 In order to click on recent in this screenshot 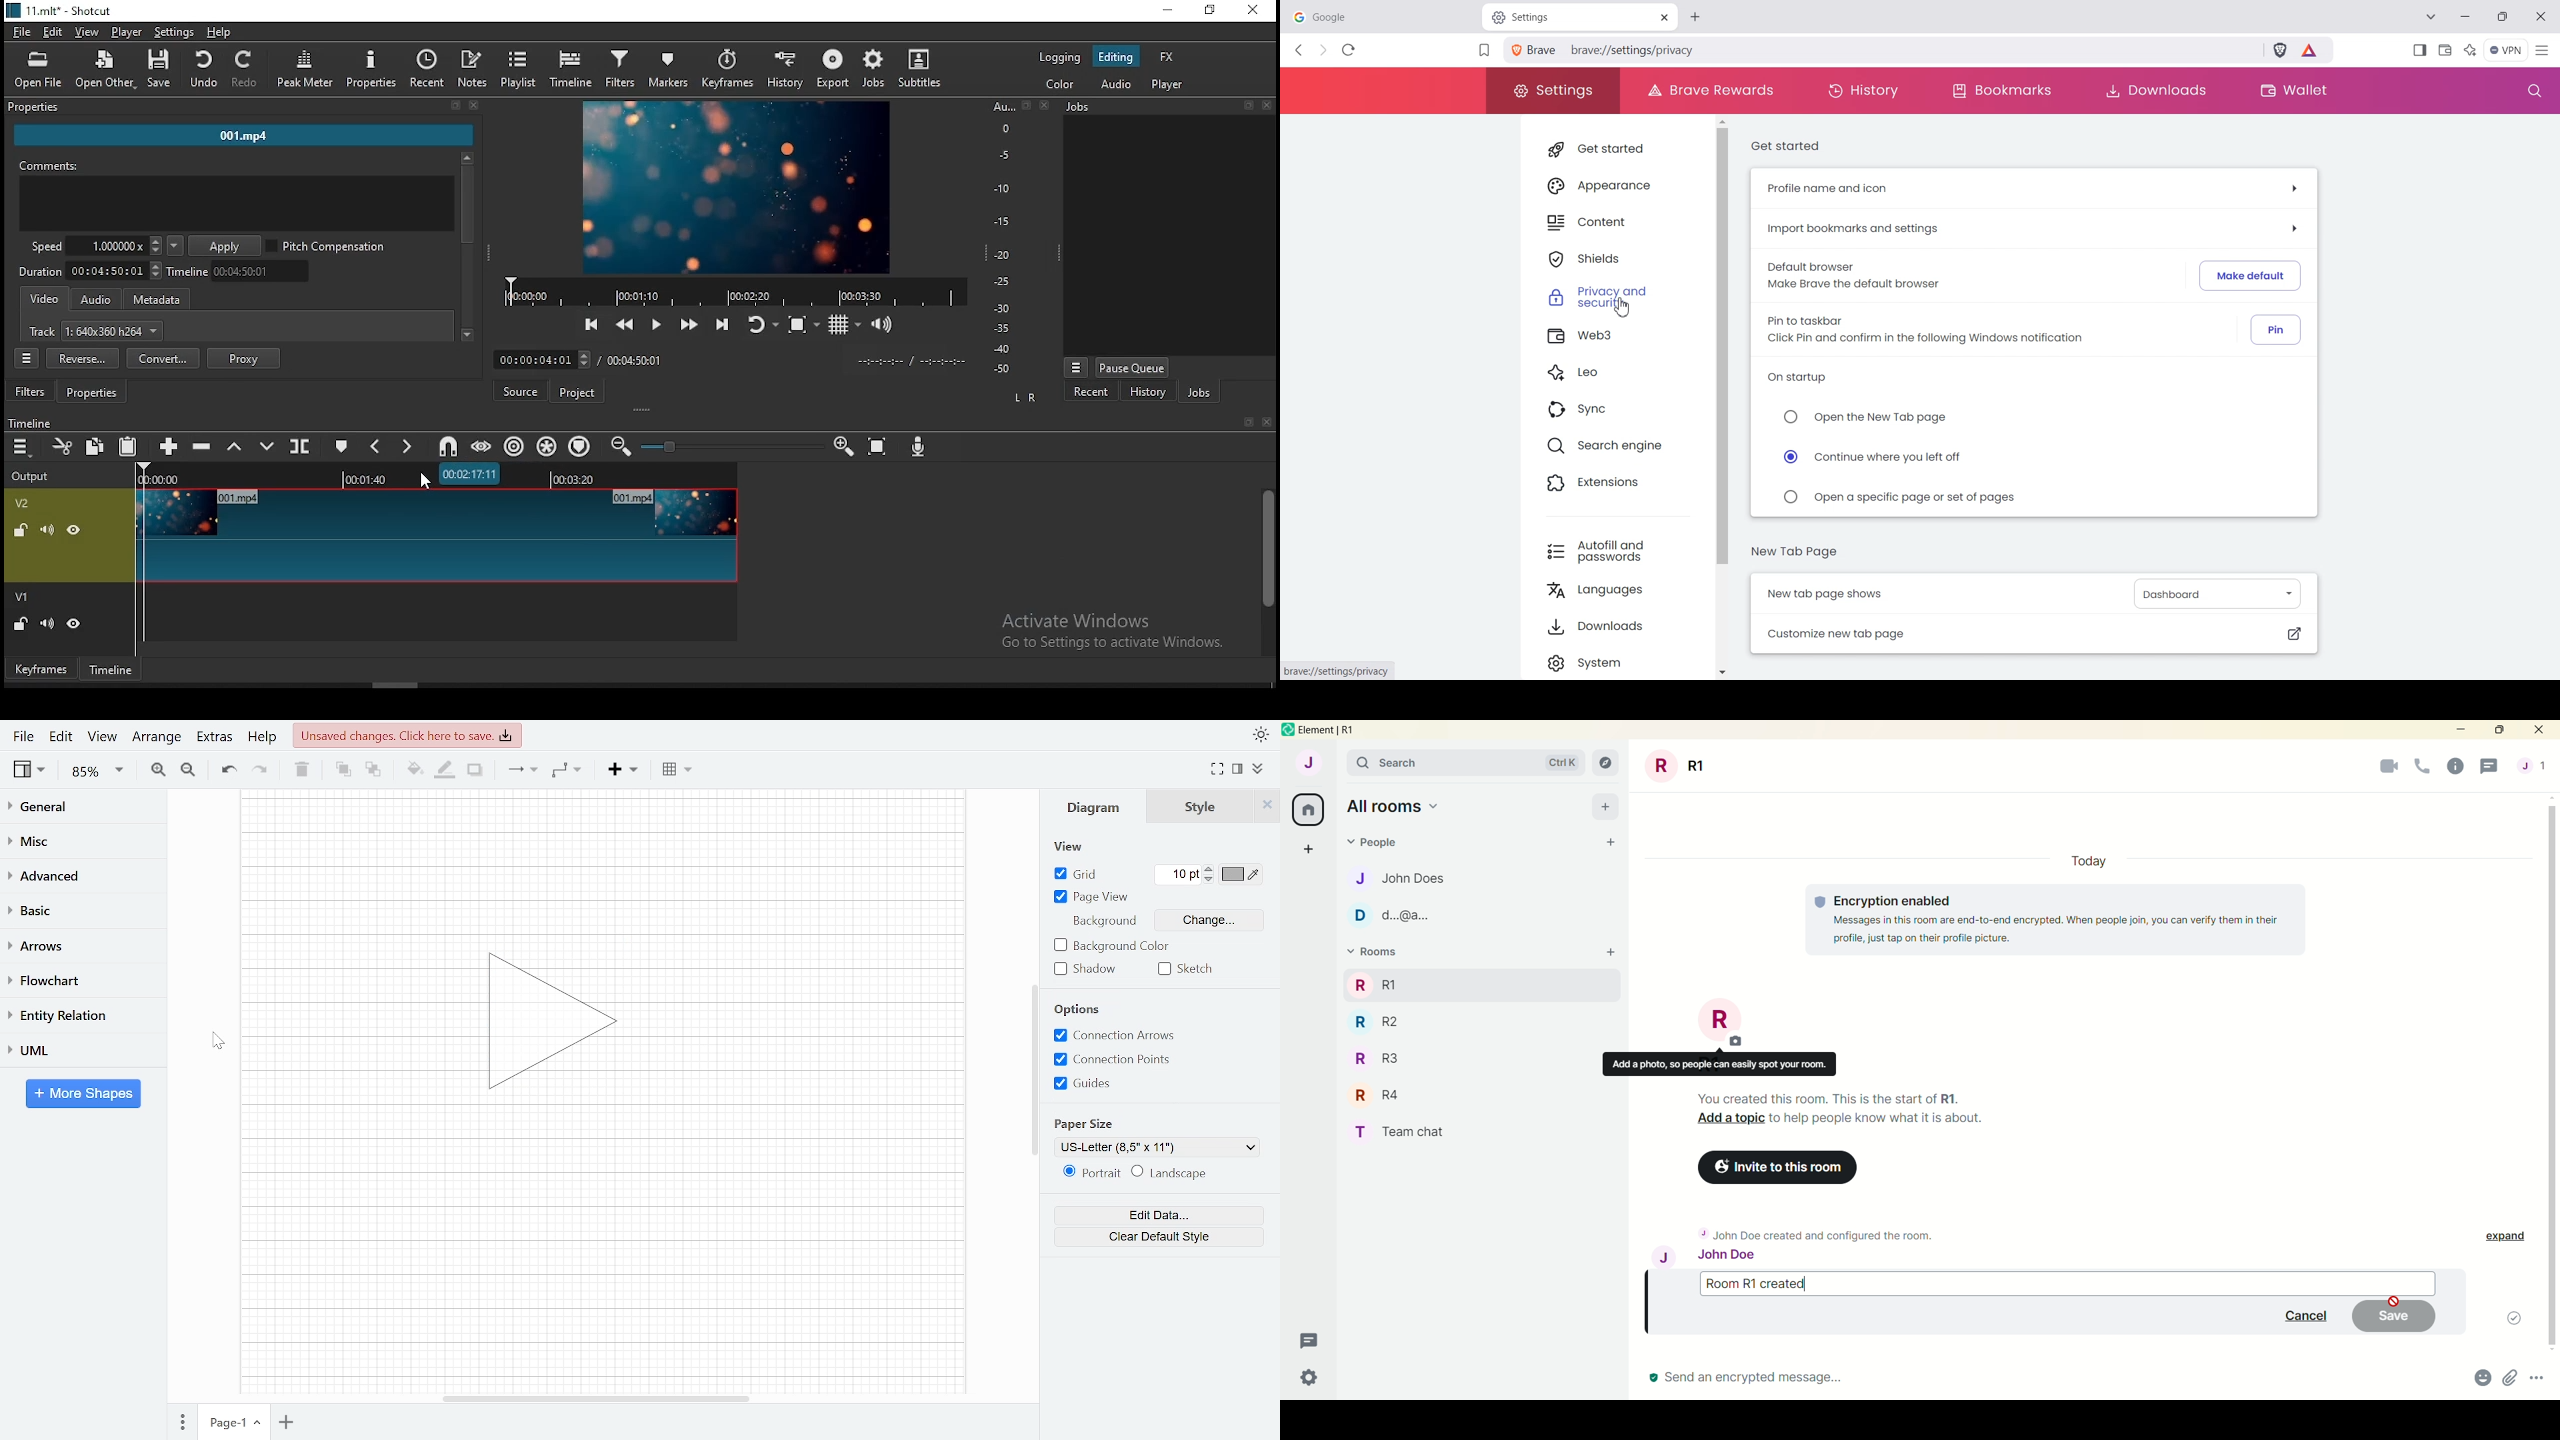, I will do `click(1093, 394)`.